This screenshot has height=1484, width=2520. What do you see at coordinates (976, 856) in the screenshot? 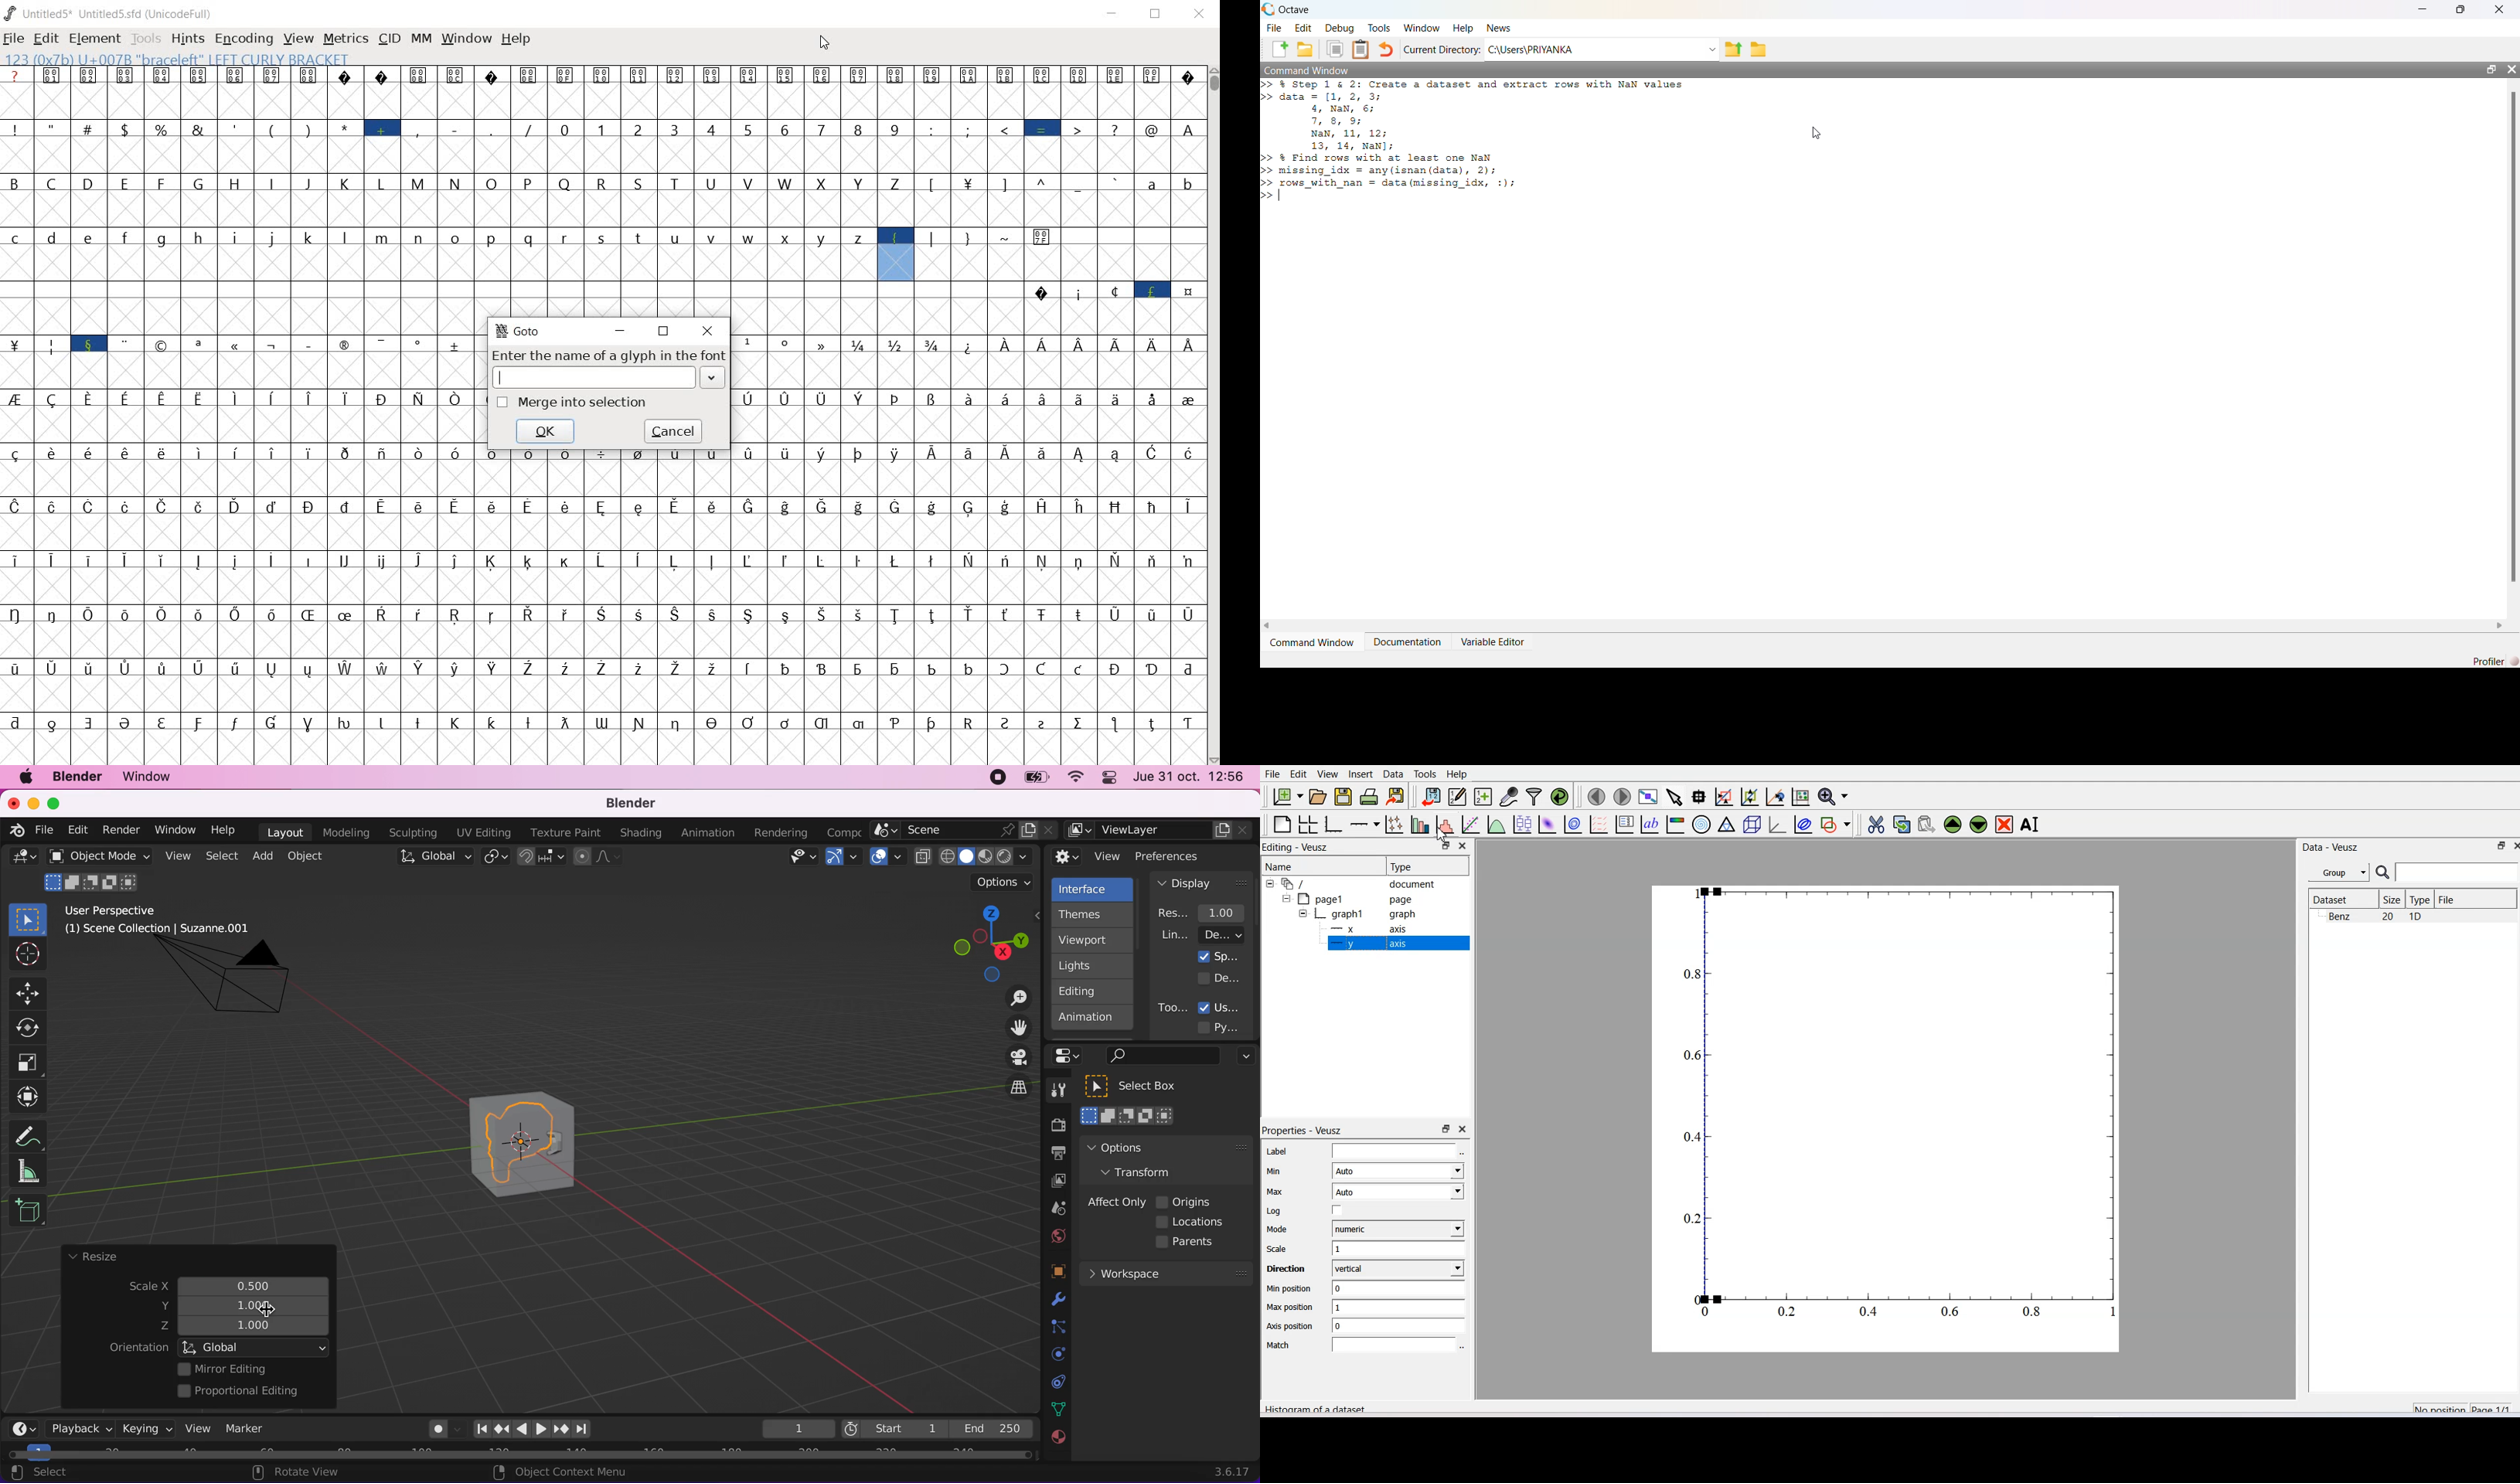
I see `viewport shading` at bounding box center [976, 856].